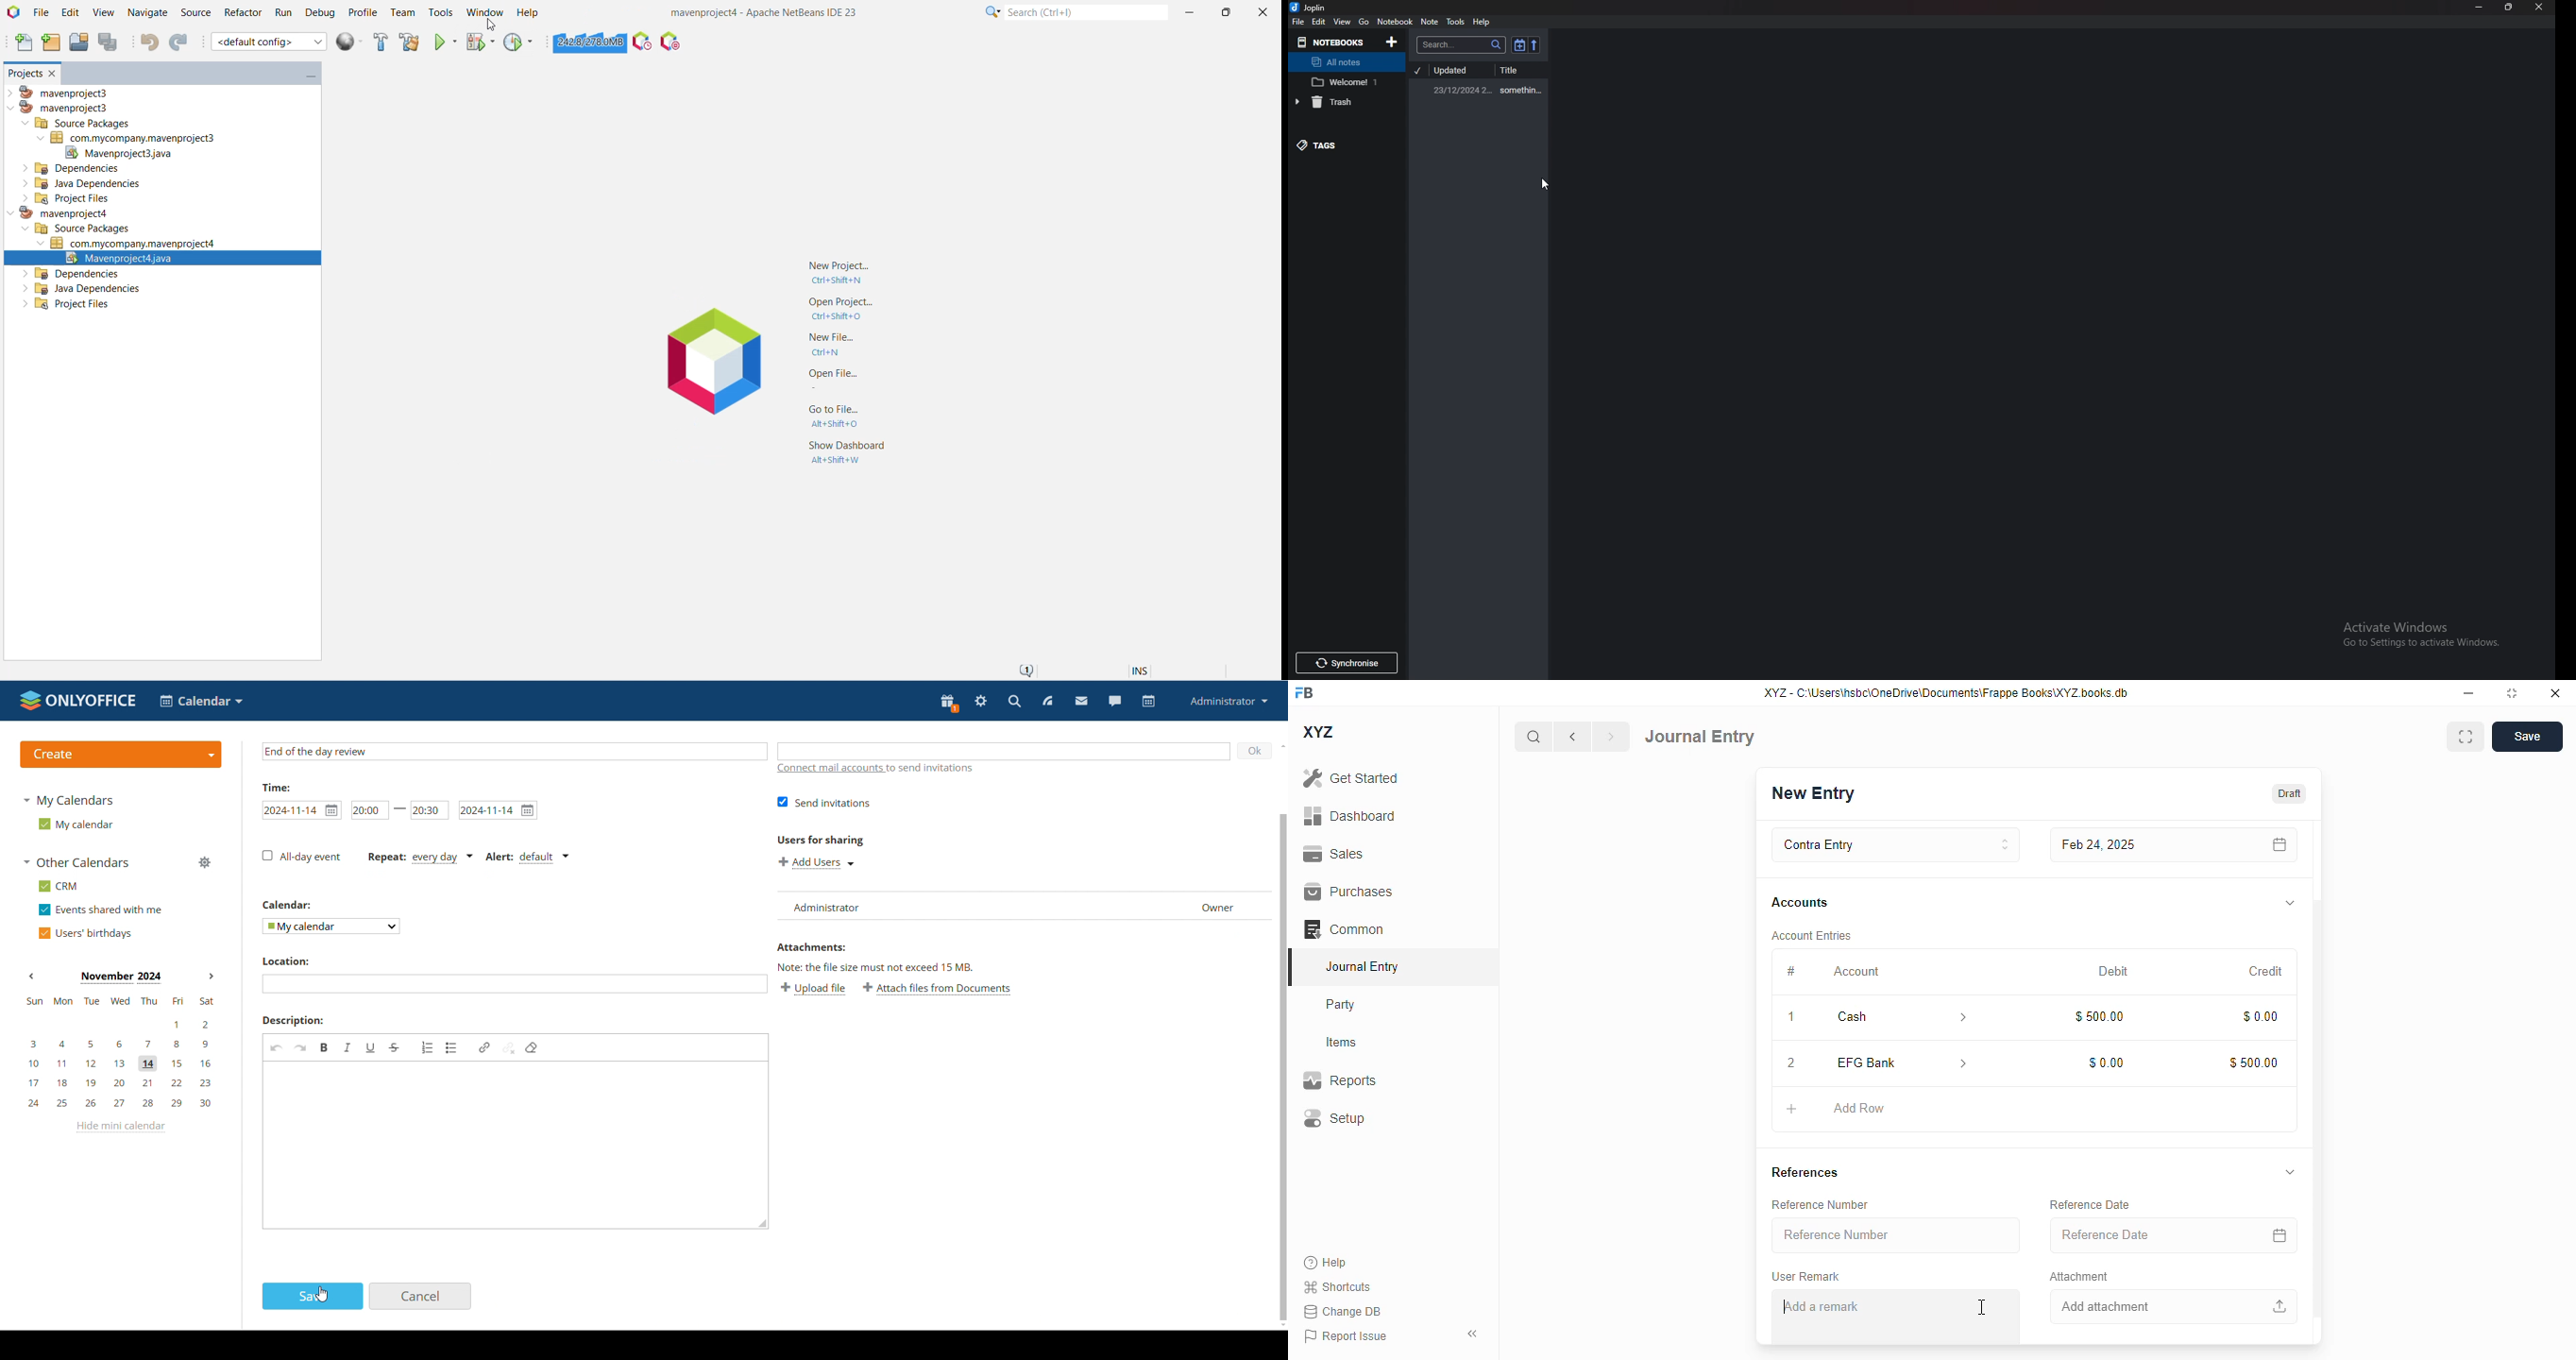 The width and height of the screenshot is (2576, 1372). What do you see at coordinates (2512, 693) in the screenshot?
I see `toggle maximize` at bounding box center [2512, 693].